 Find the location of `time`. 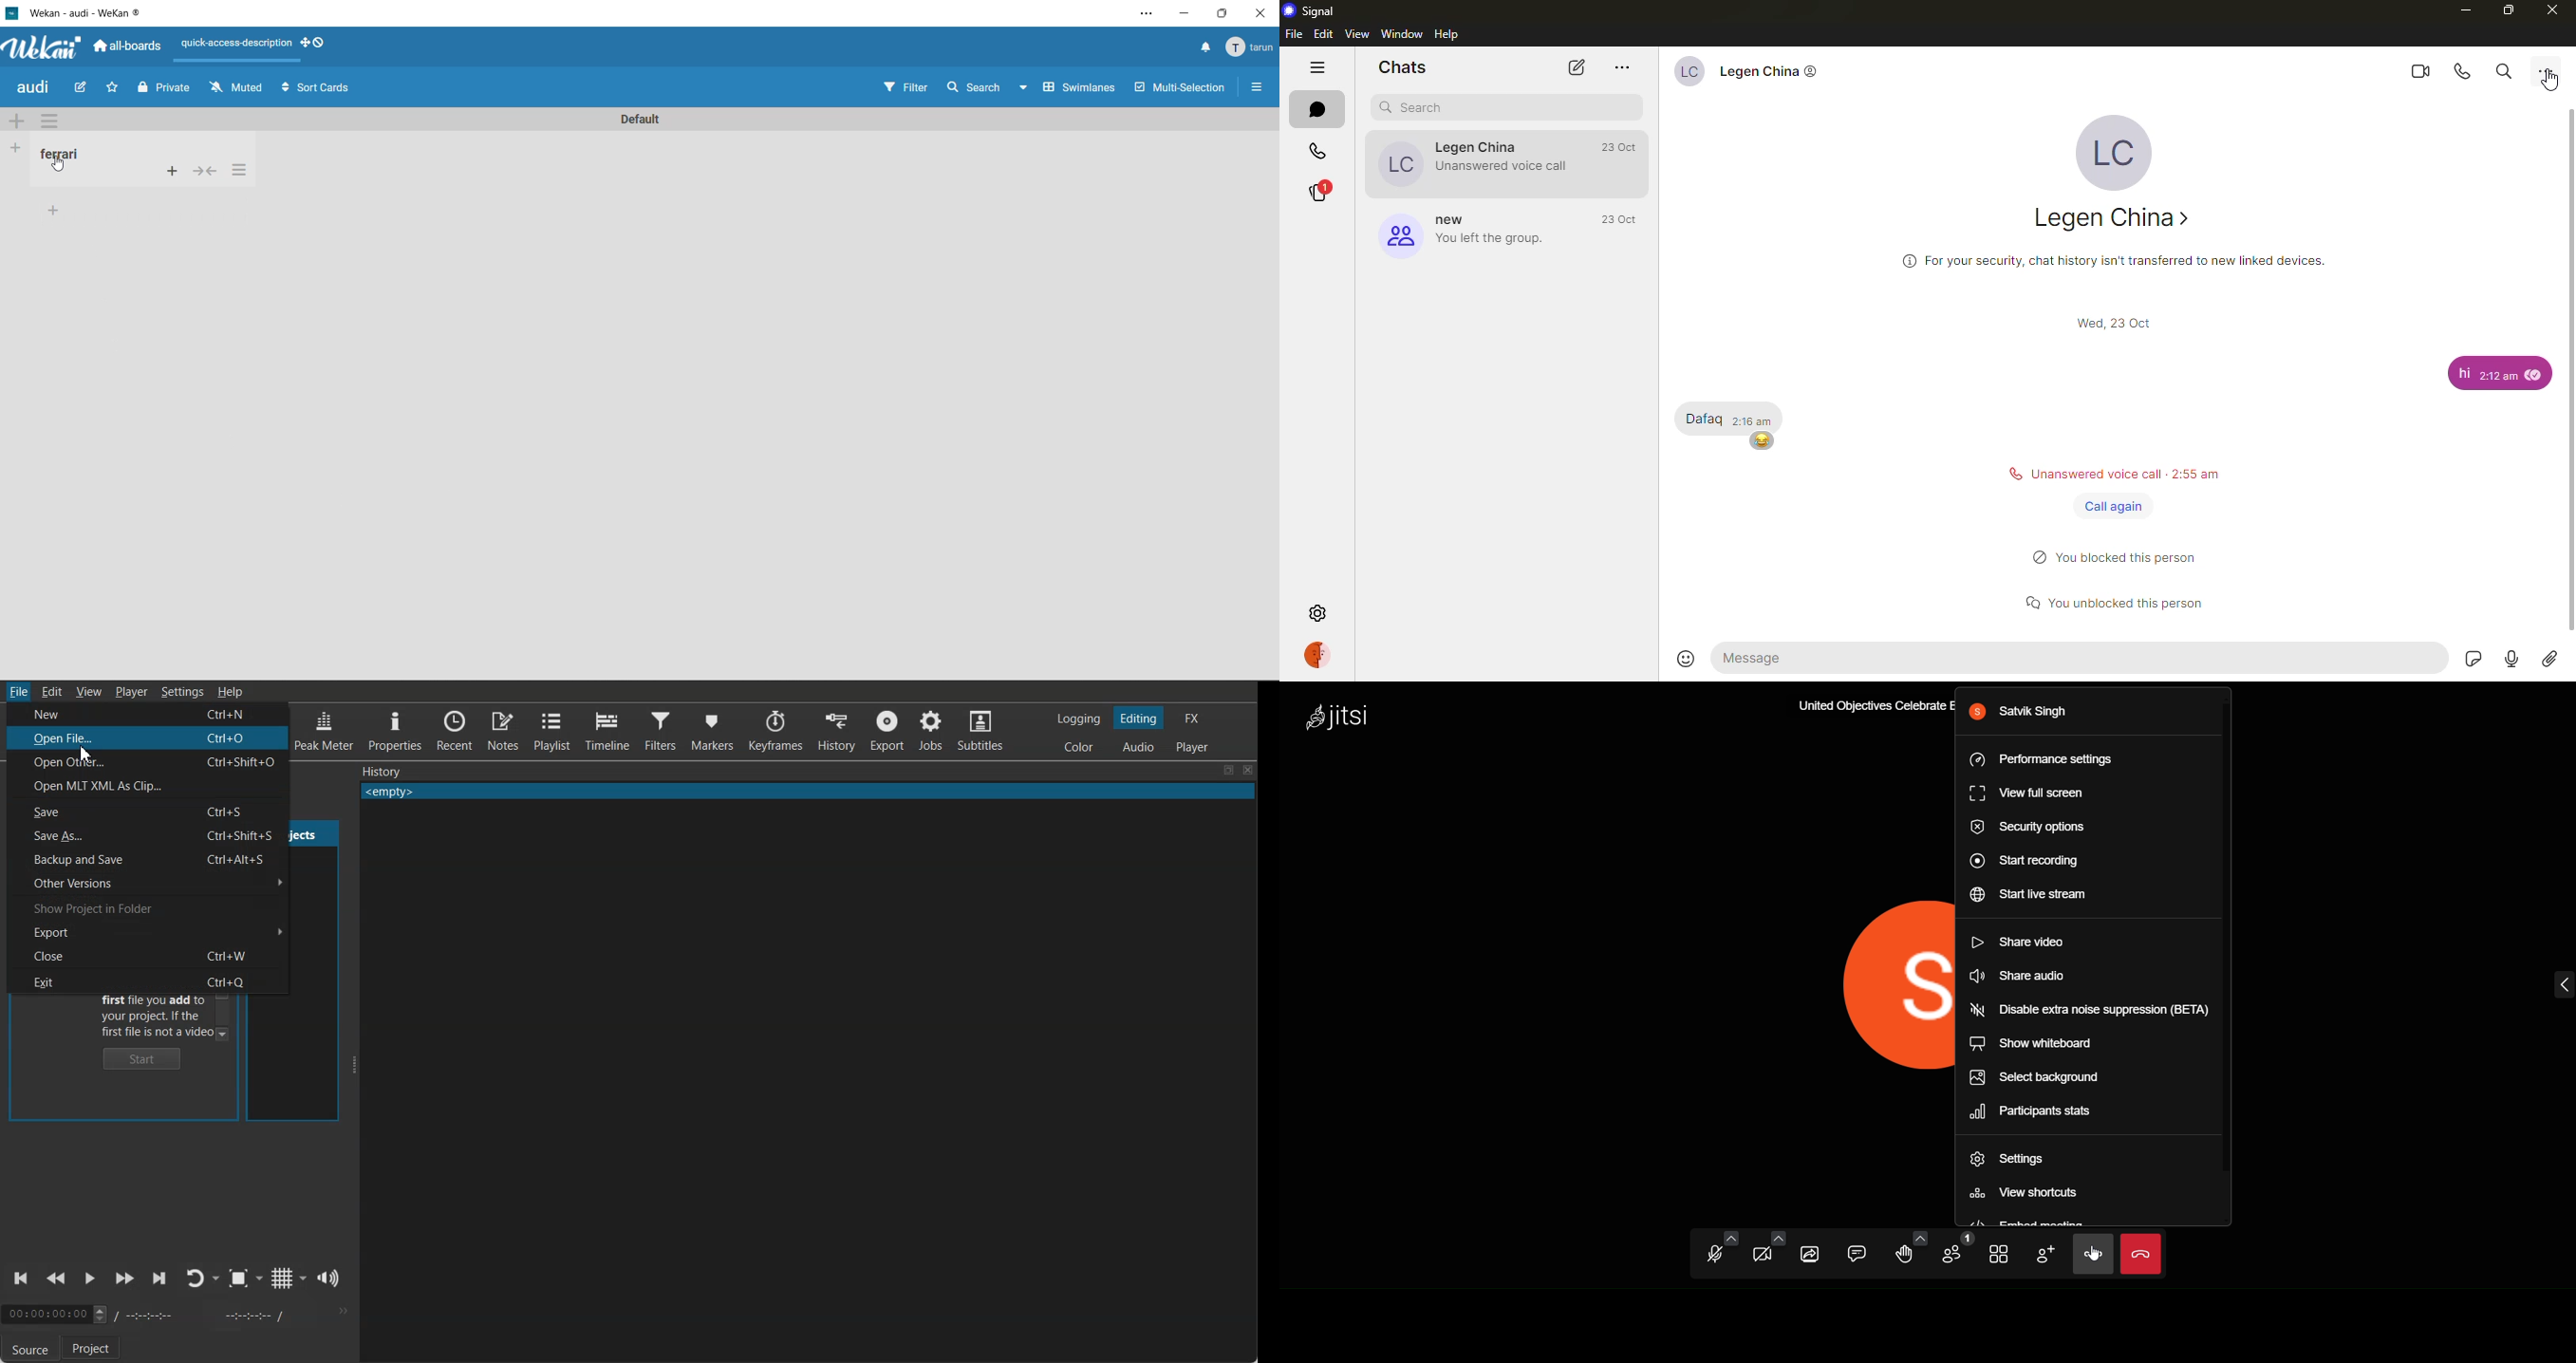

time is located at coordinates (1624, 217).